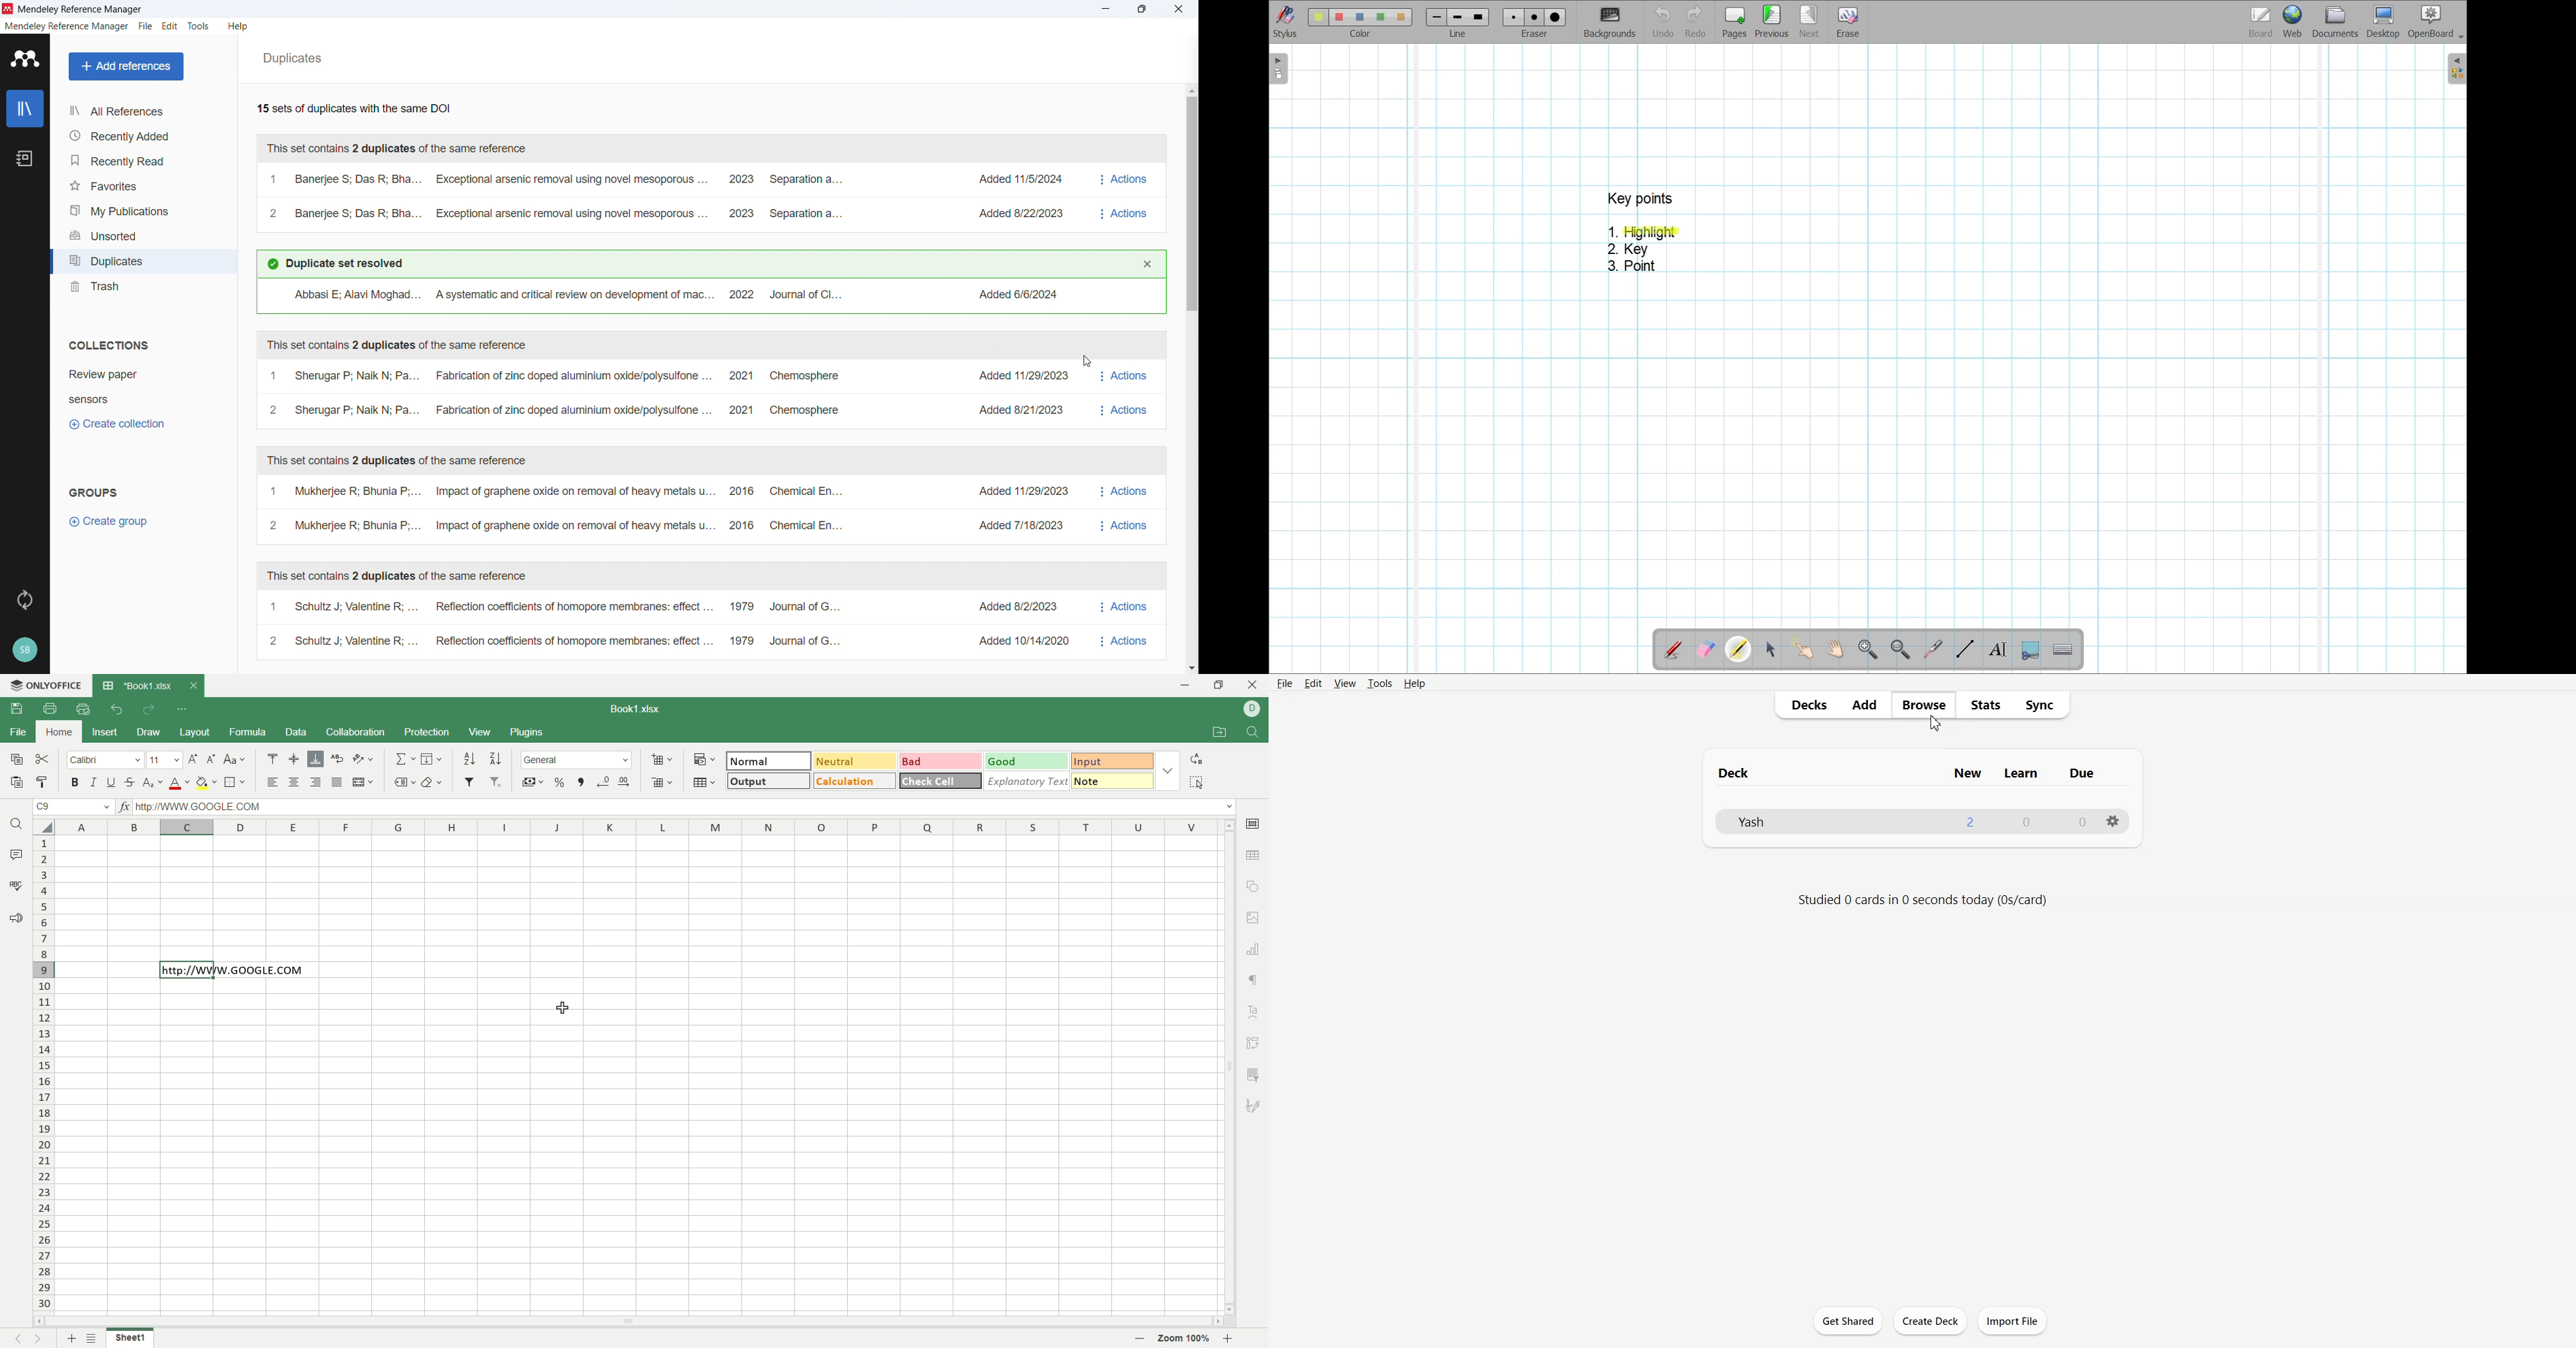  Describe the element at coordinates (85, 708) in the screenshot. I see `quick print` at that location.